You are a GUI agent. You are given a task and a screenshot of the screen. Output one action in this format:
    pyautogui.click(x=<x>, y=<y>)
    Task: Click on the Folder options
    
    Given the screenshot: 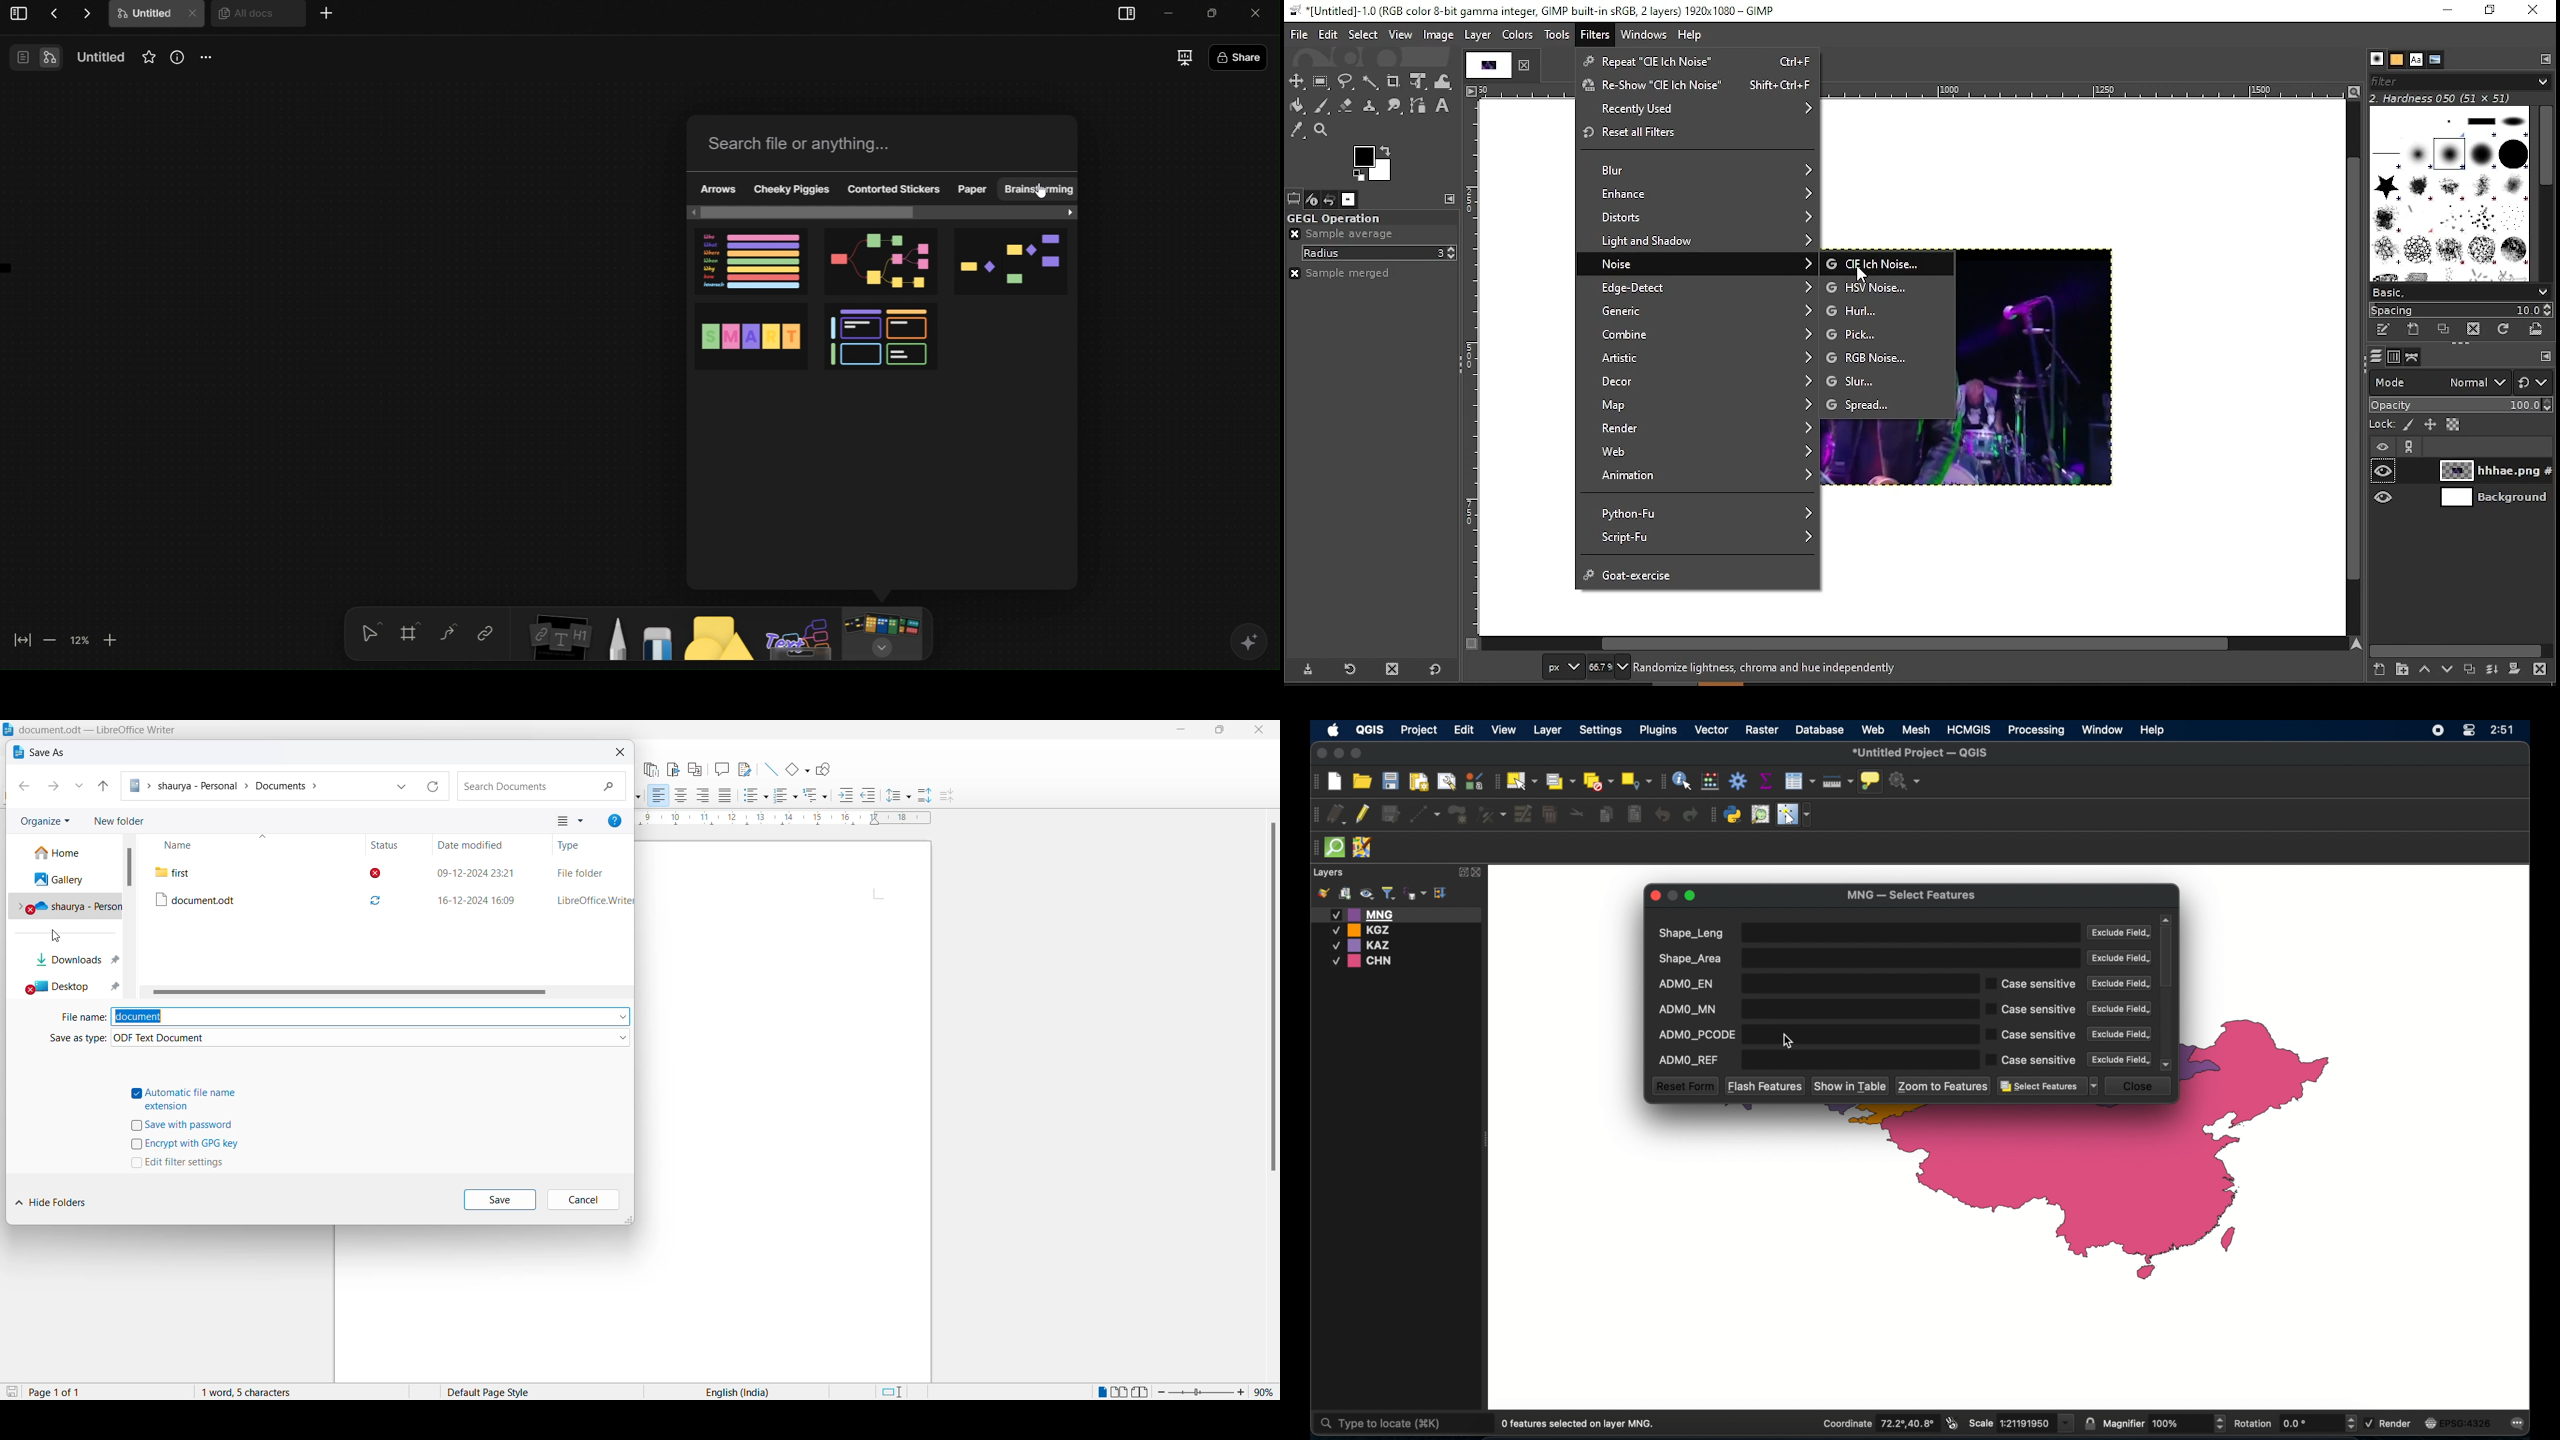 What is the action you would take?
    pyautogui.click(x=405, y=787)
    